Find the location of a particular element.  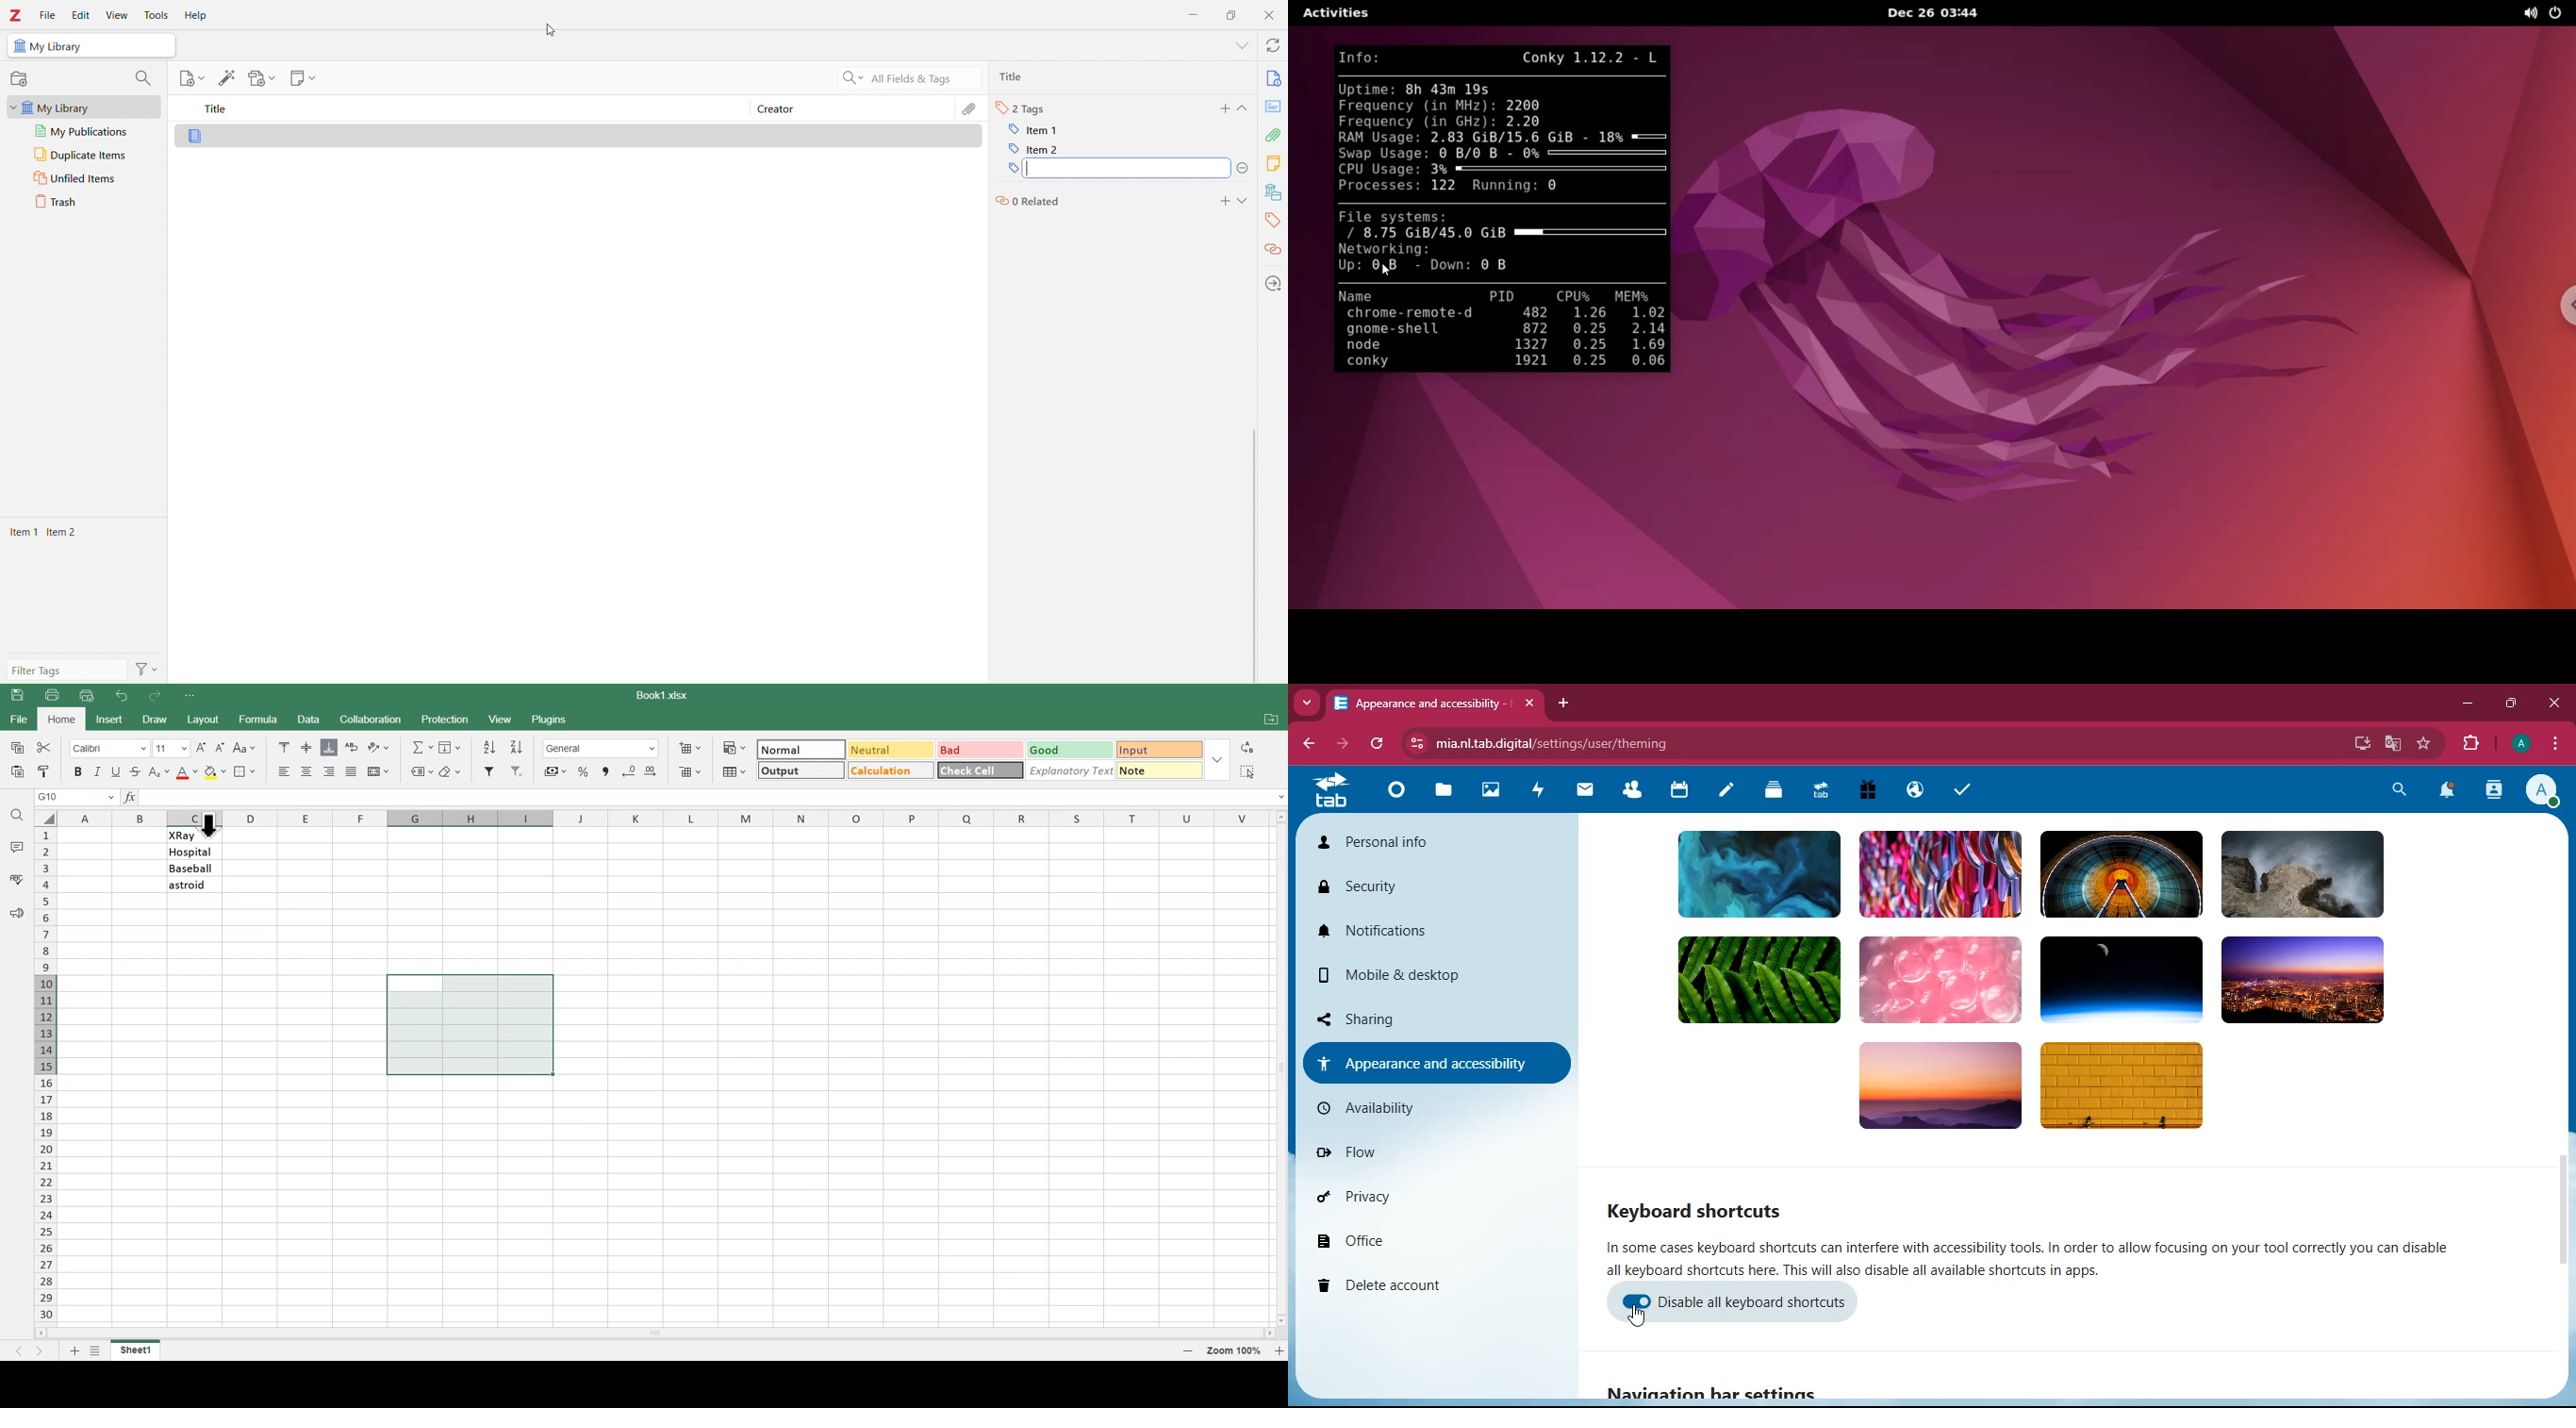

Close is located at coordinates (1270, 15).